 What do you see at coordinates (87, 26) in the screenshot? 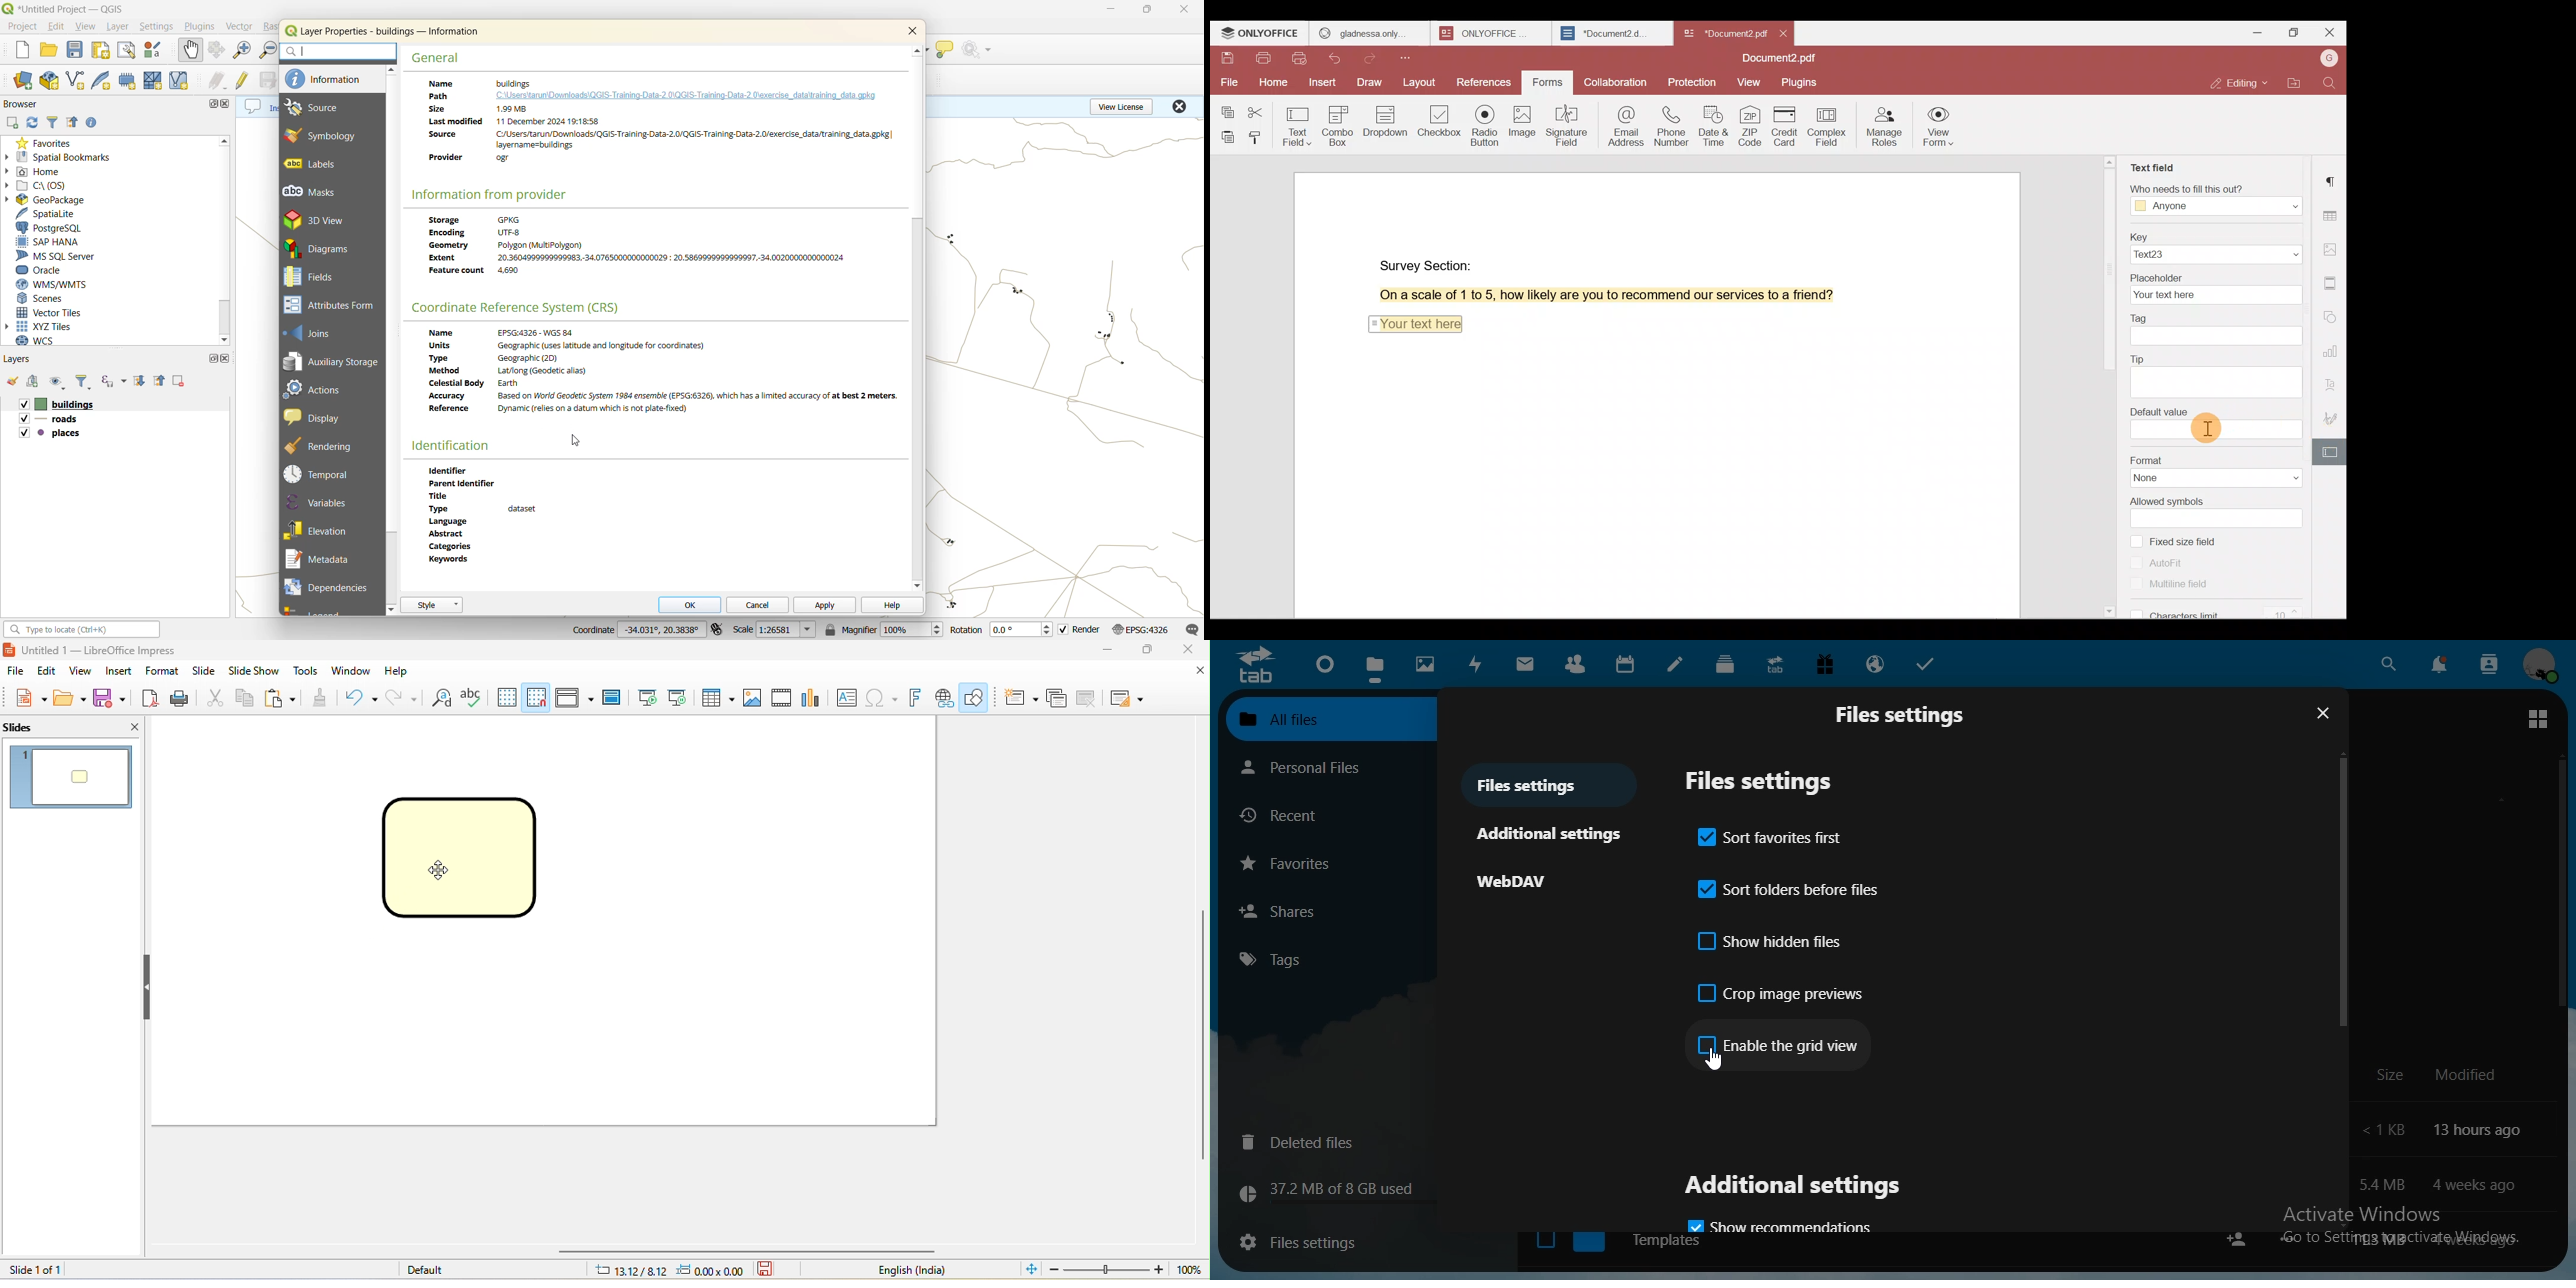
I see `view` at bounding box center [87, 26].